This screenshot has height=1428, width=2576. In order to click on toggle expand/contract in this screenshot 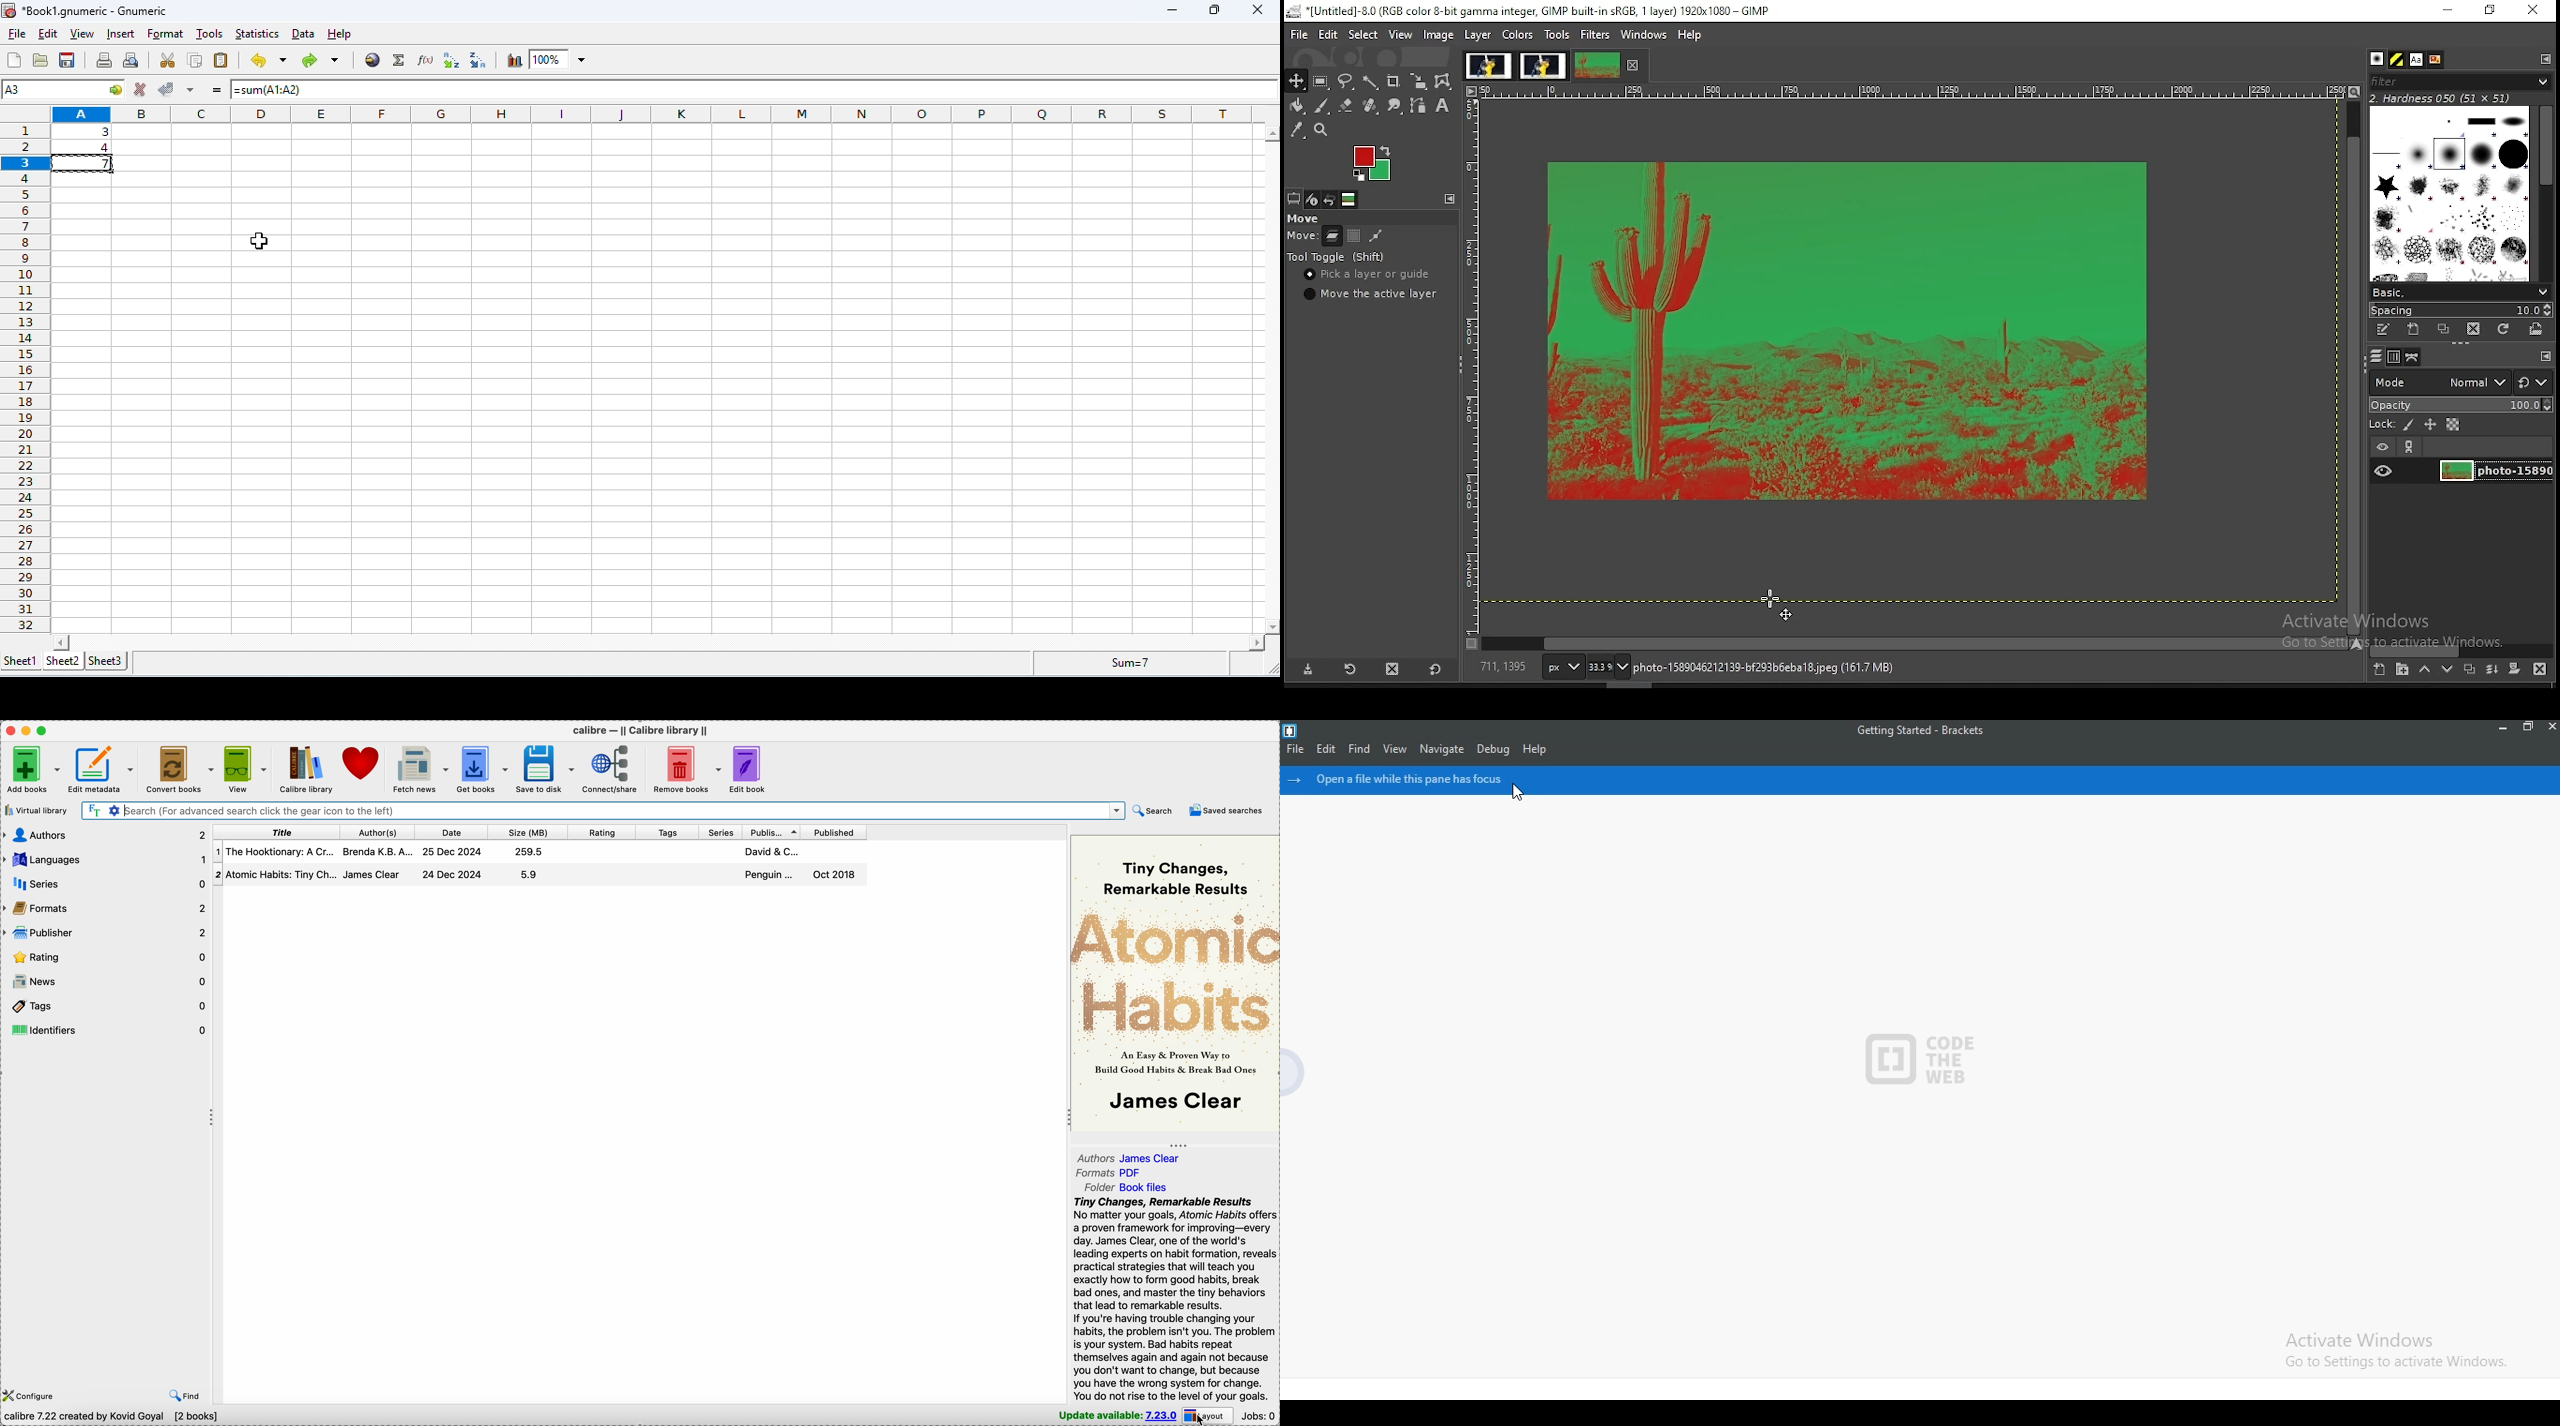, I will do `click(1069, 1118)`.